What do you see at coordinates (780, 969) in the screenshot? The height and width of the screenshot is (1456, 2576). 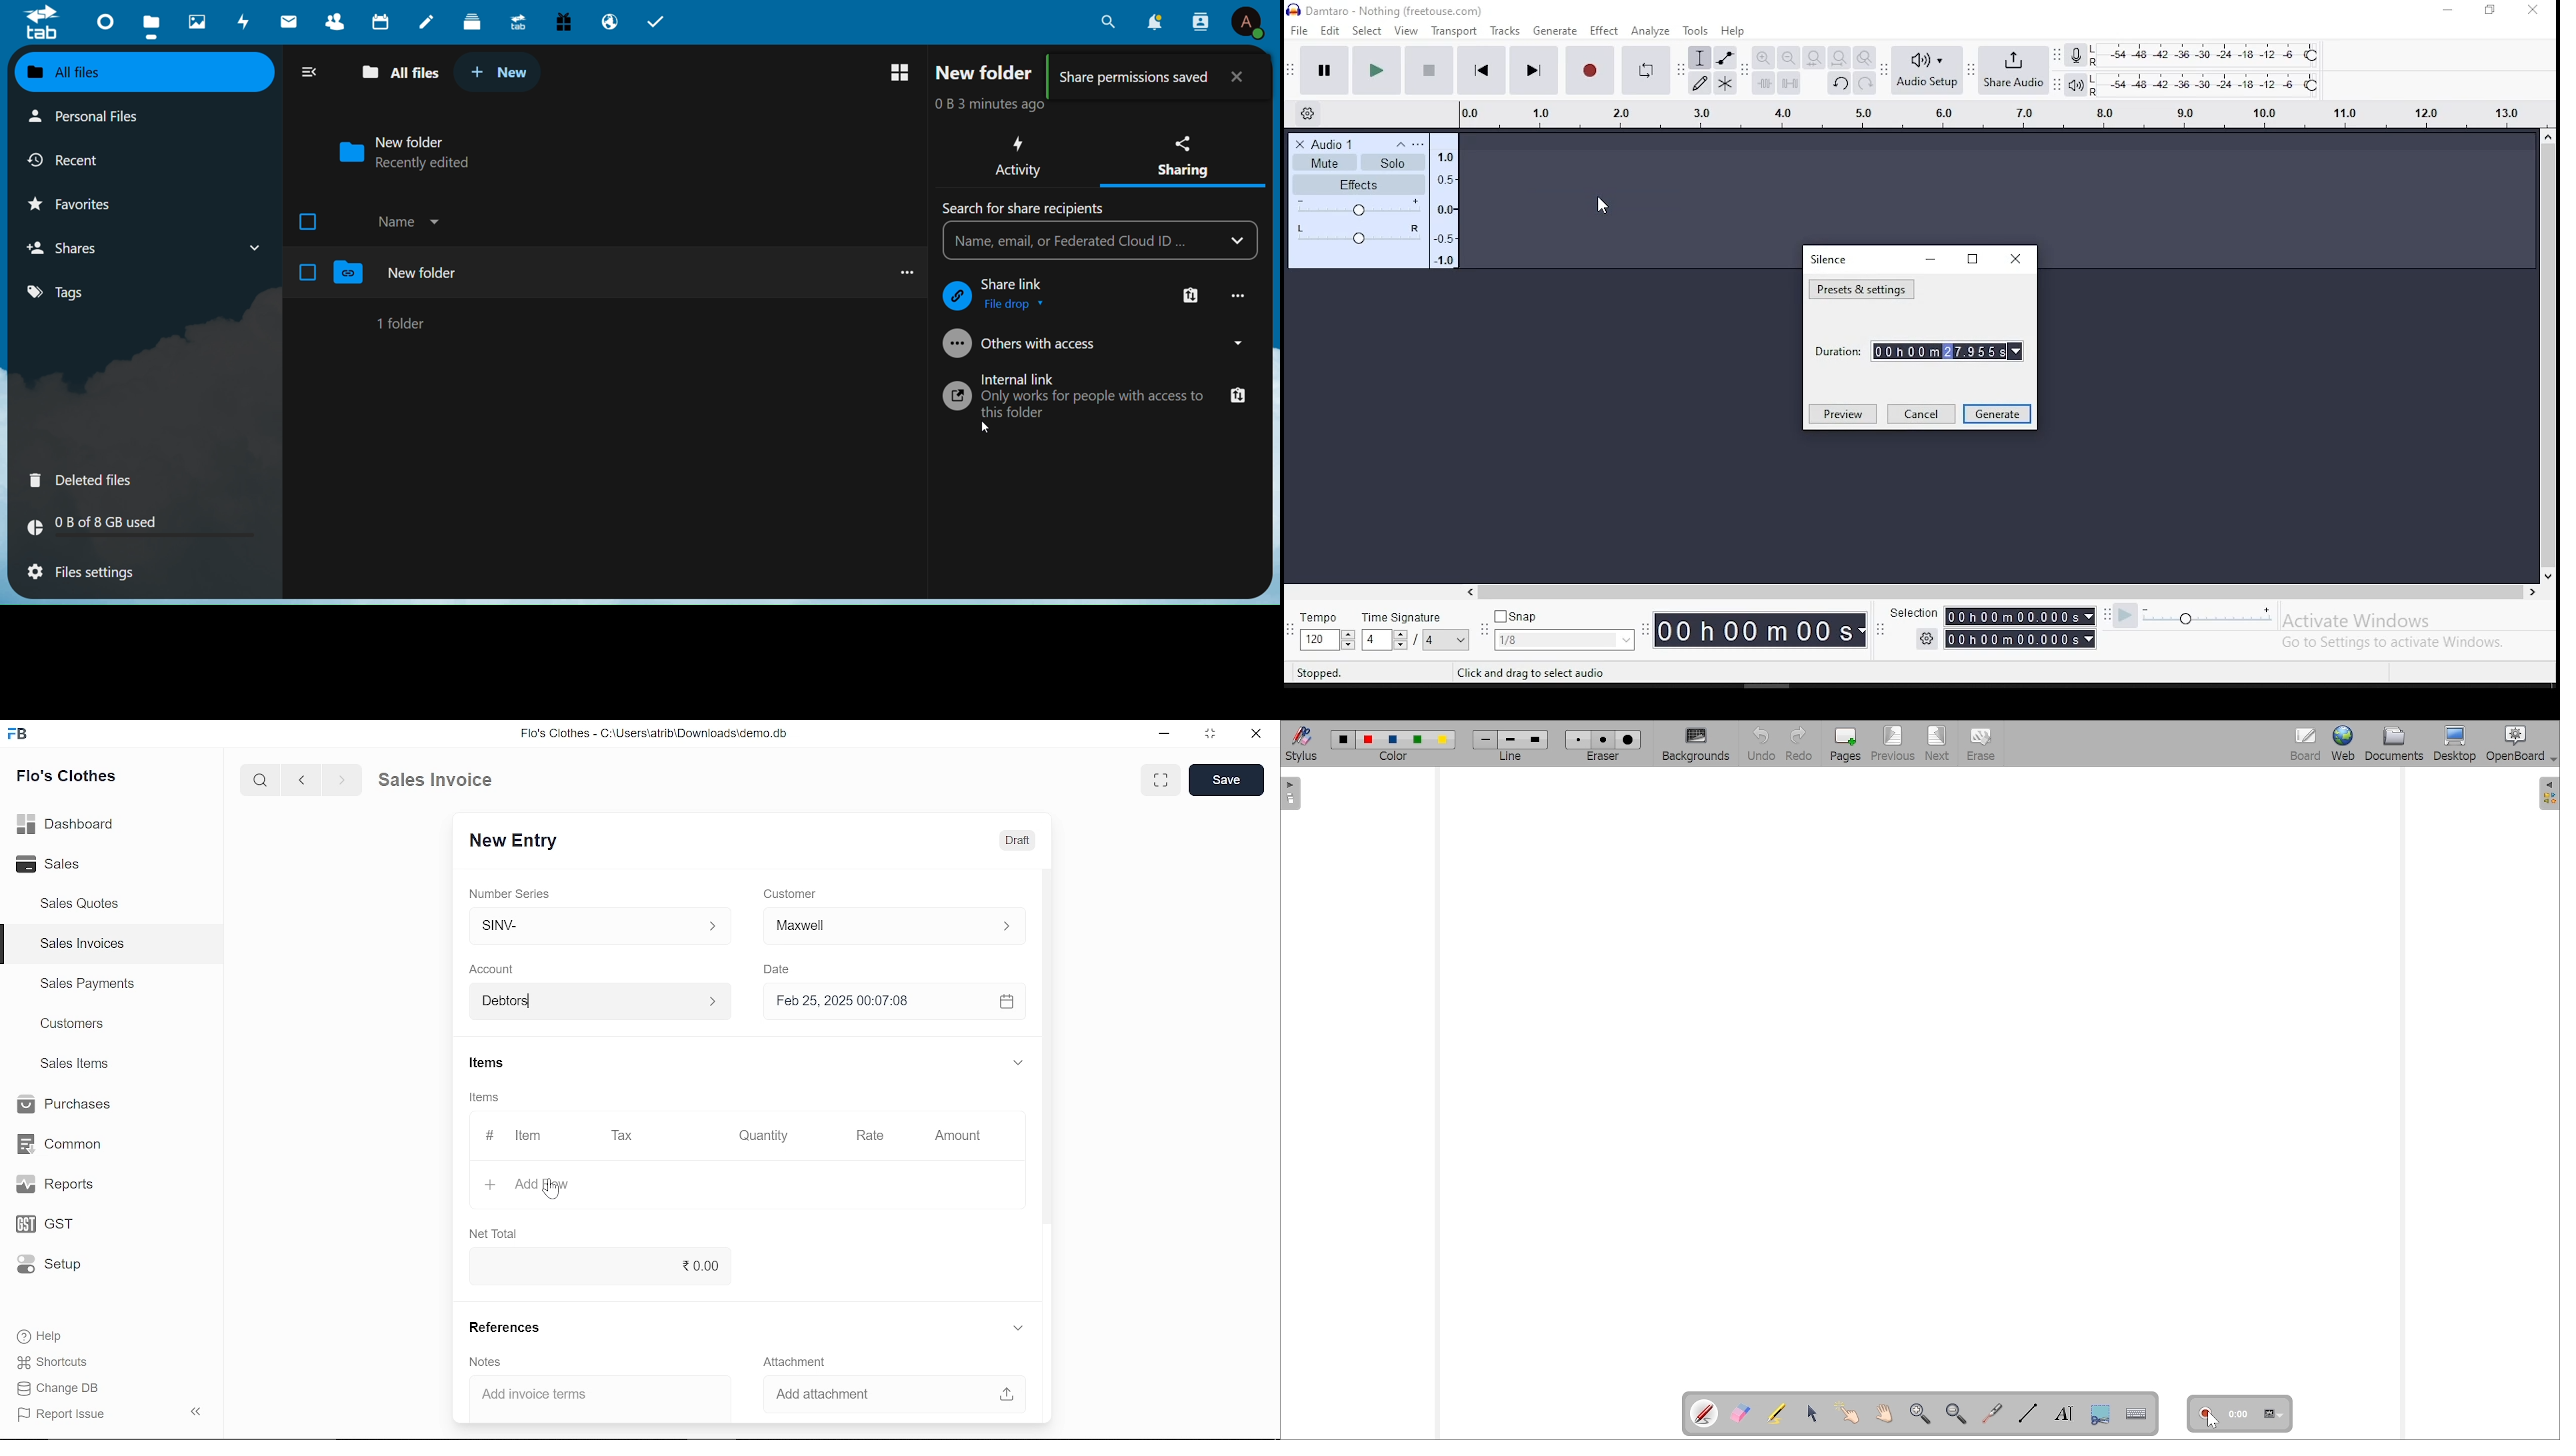 I see `Date` at bounding box center [780, 969].